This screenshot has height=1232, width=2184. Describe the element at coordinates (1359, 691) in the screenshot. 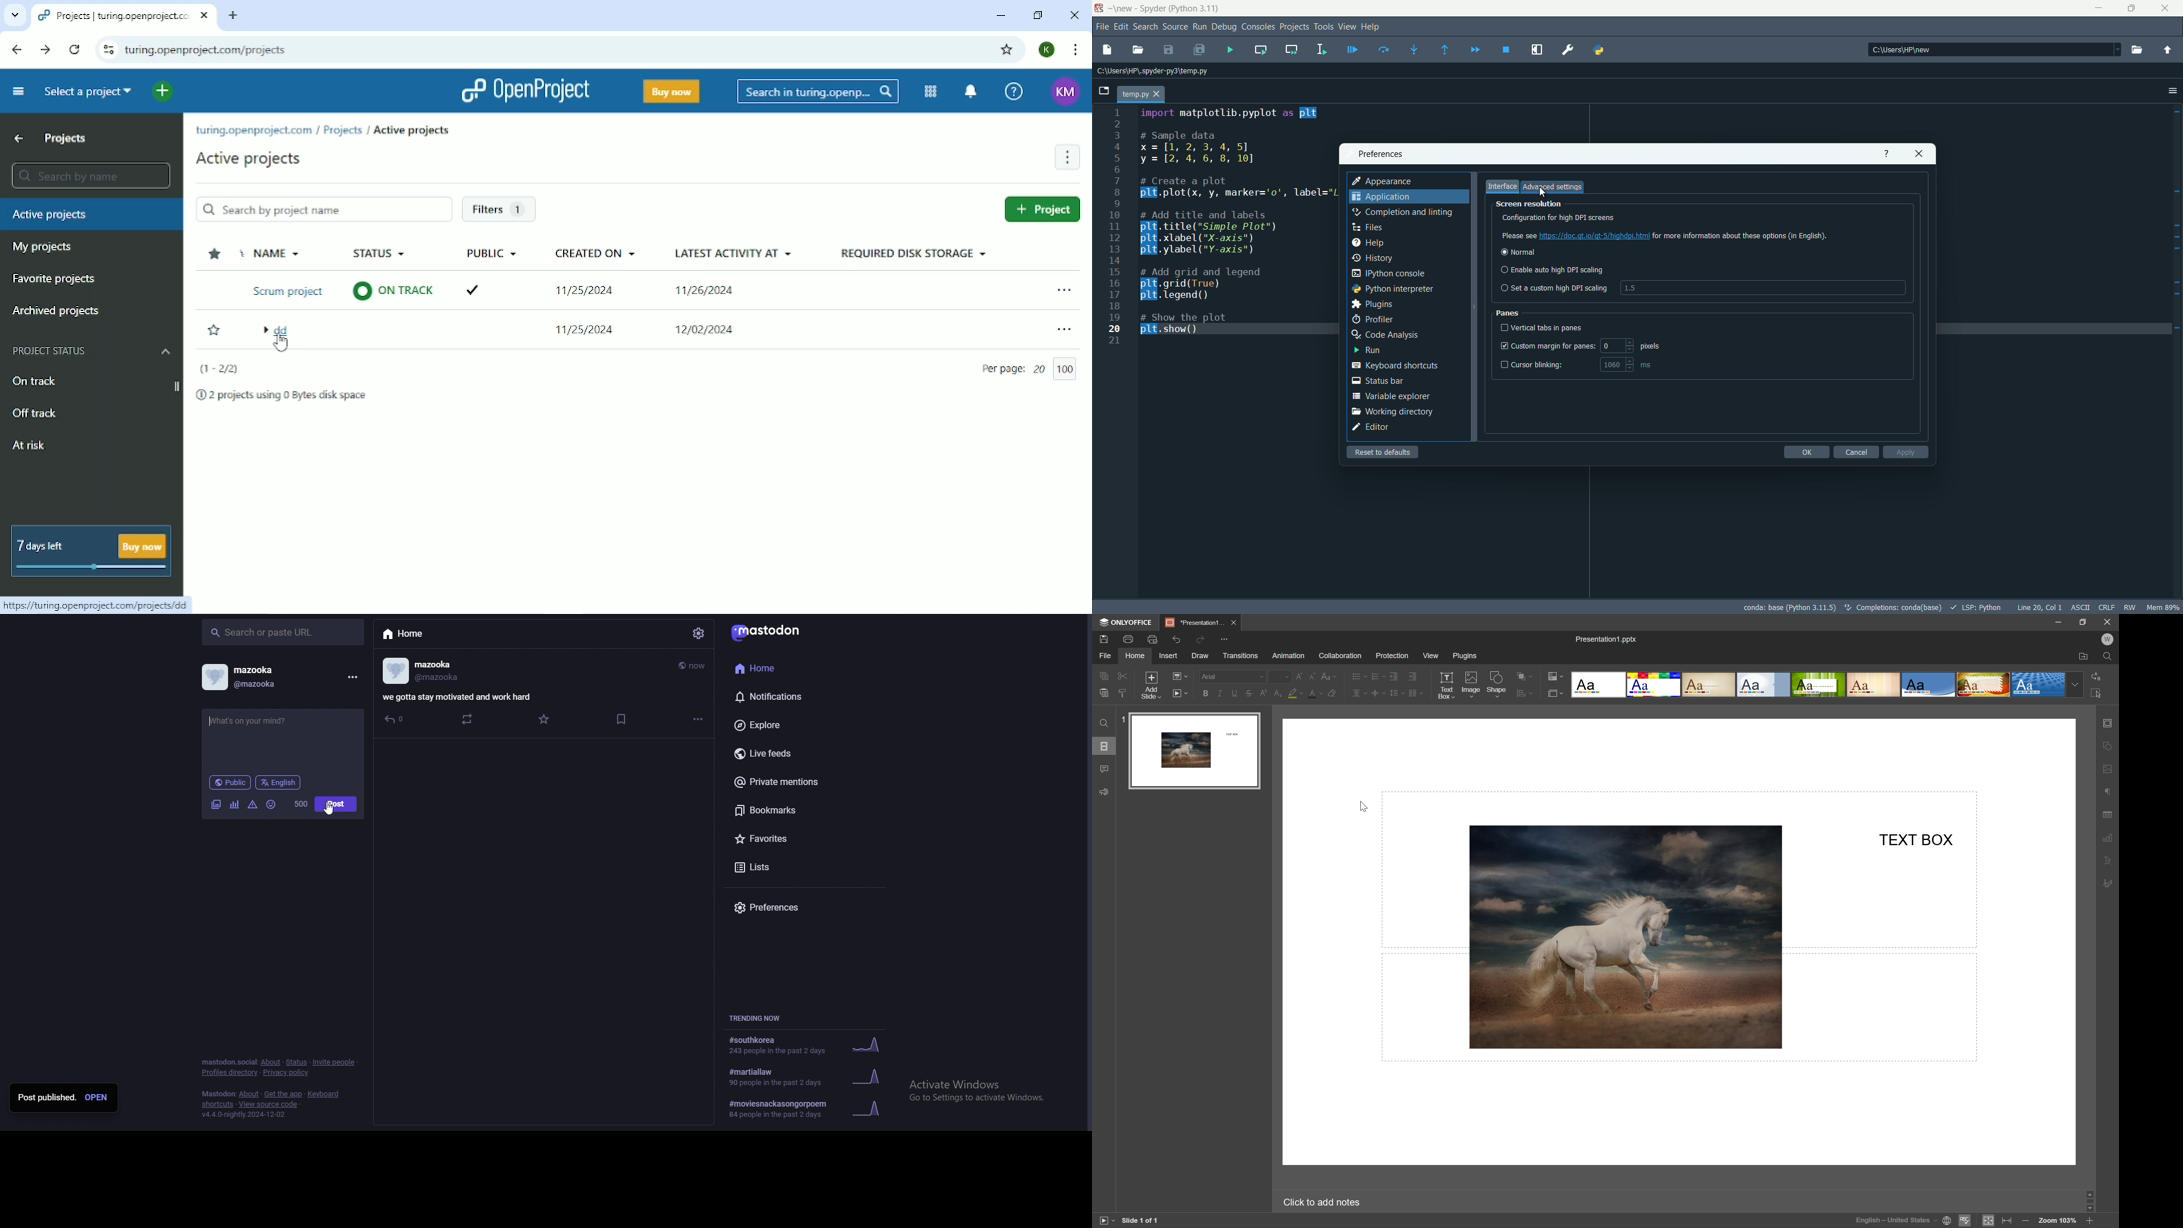

I see `horizontal align` at that location.